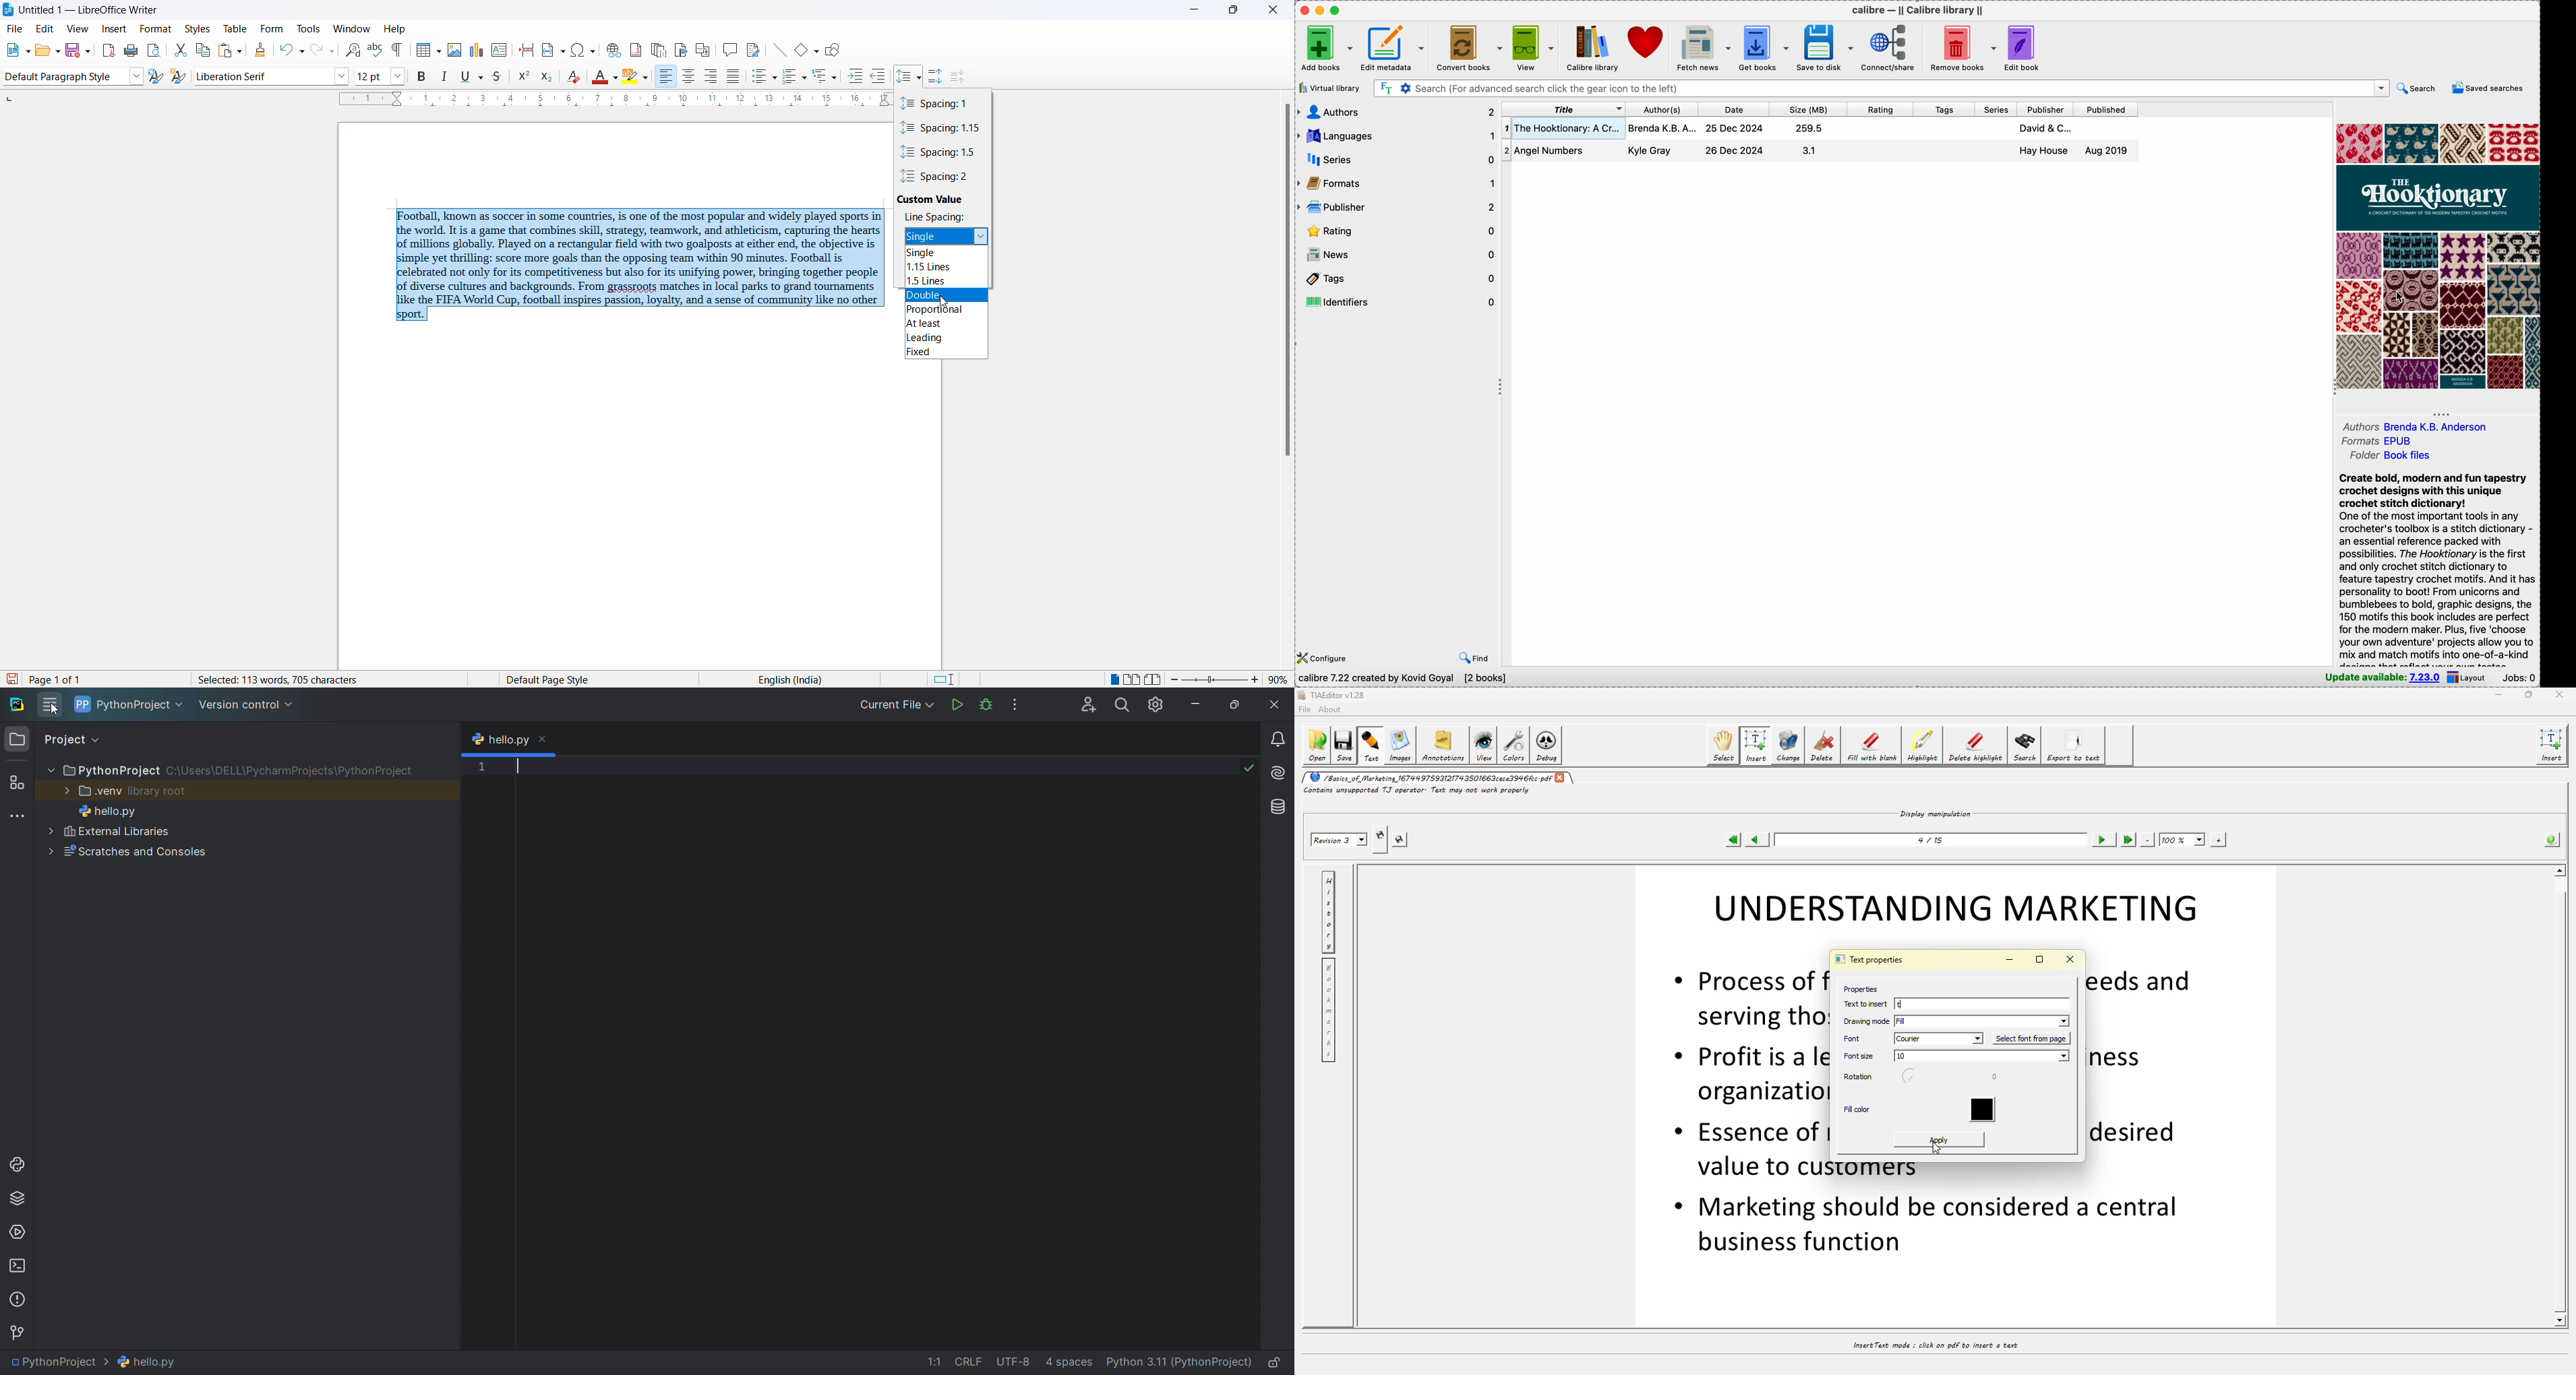 The height and width of the screenshot is (1400, 2576). What do you see at coordinates (76, 28) in the screenshot?
I see `view` at bounding box center [76, 28].